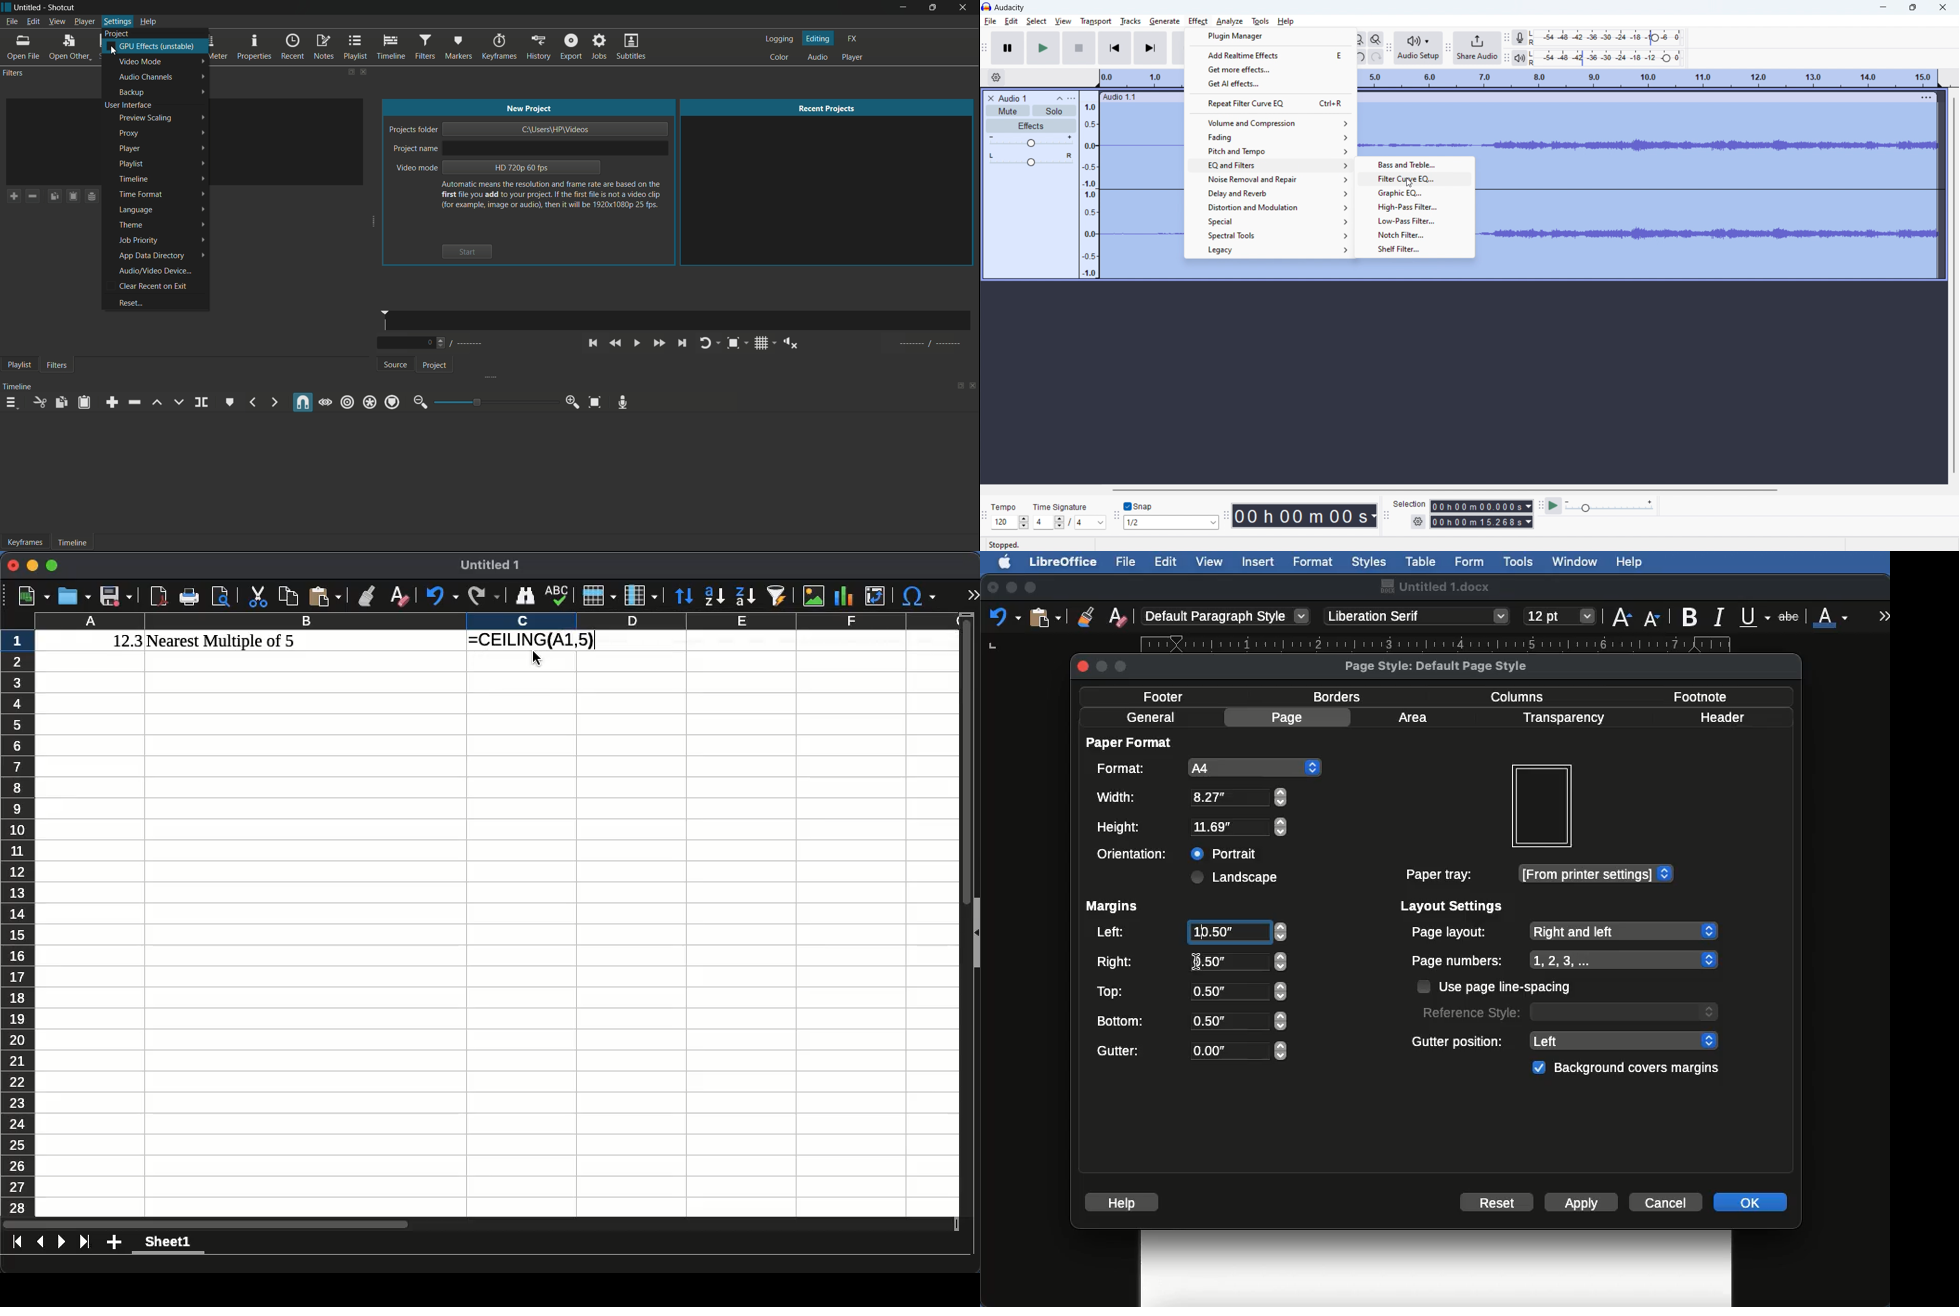 The height and width of the screenshot is (1316, 1960). I want to click on editing, so click(819, 38).